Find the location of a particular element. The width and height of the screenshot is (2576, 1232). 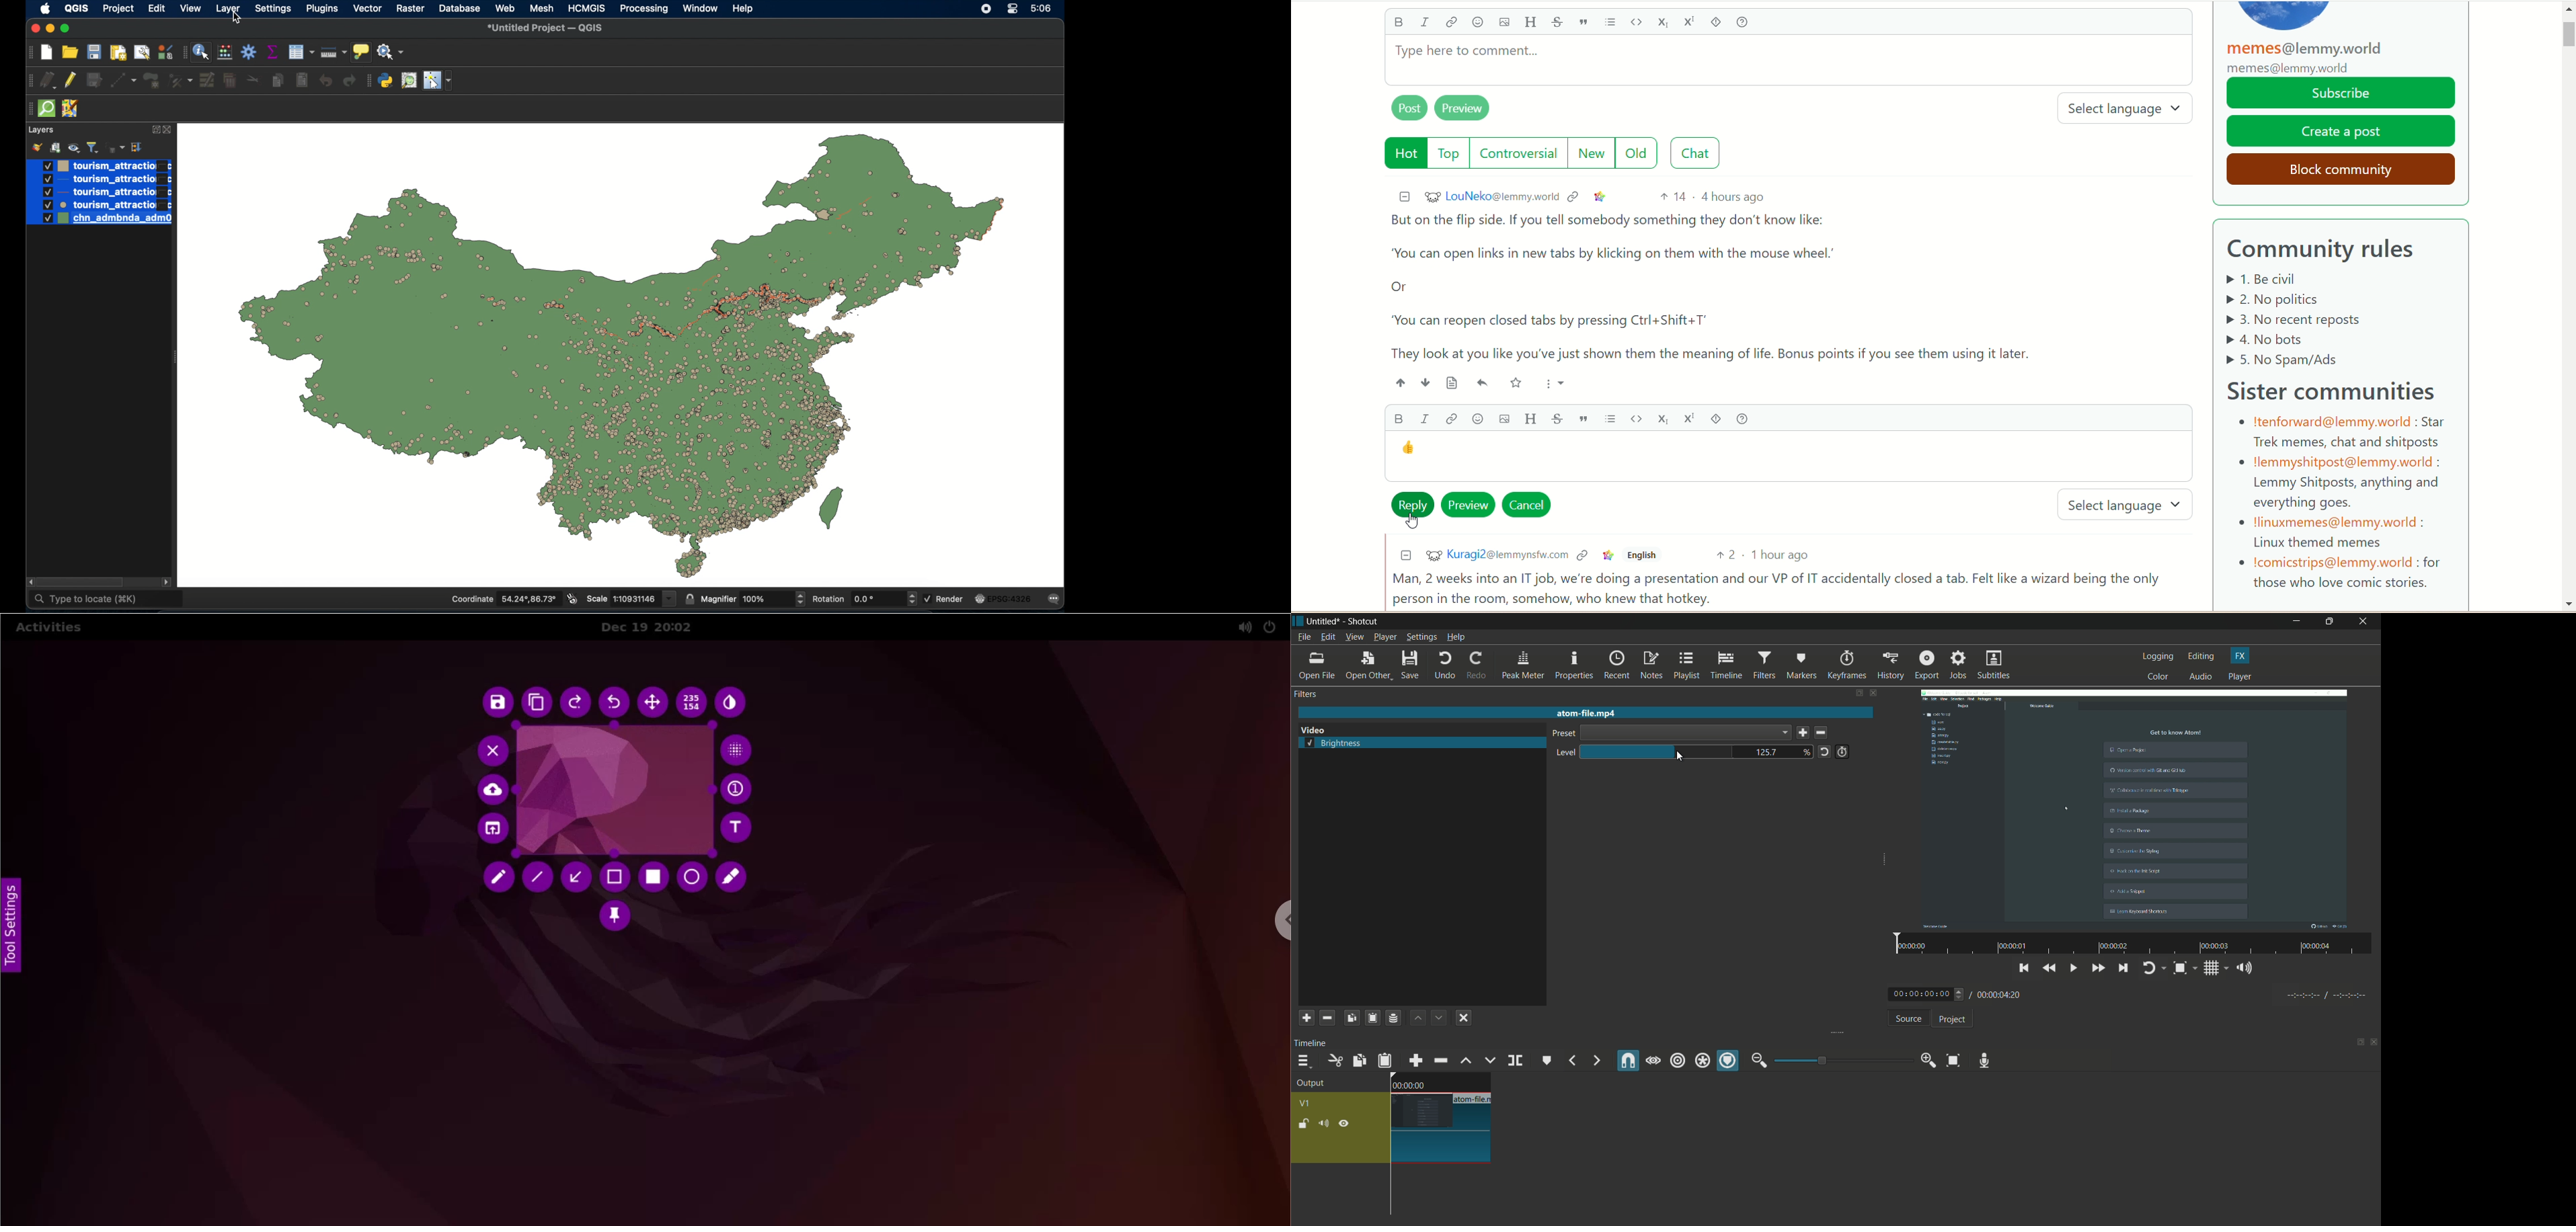

create/edit marker is located at coordinates (1547, 1060).